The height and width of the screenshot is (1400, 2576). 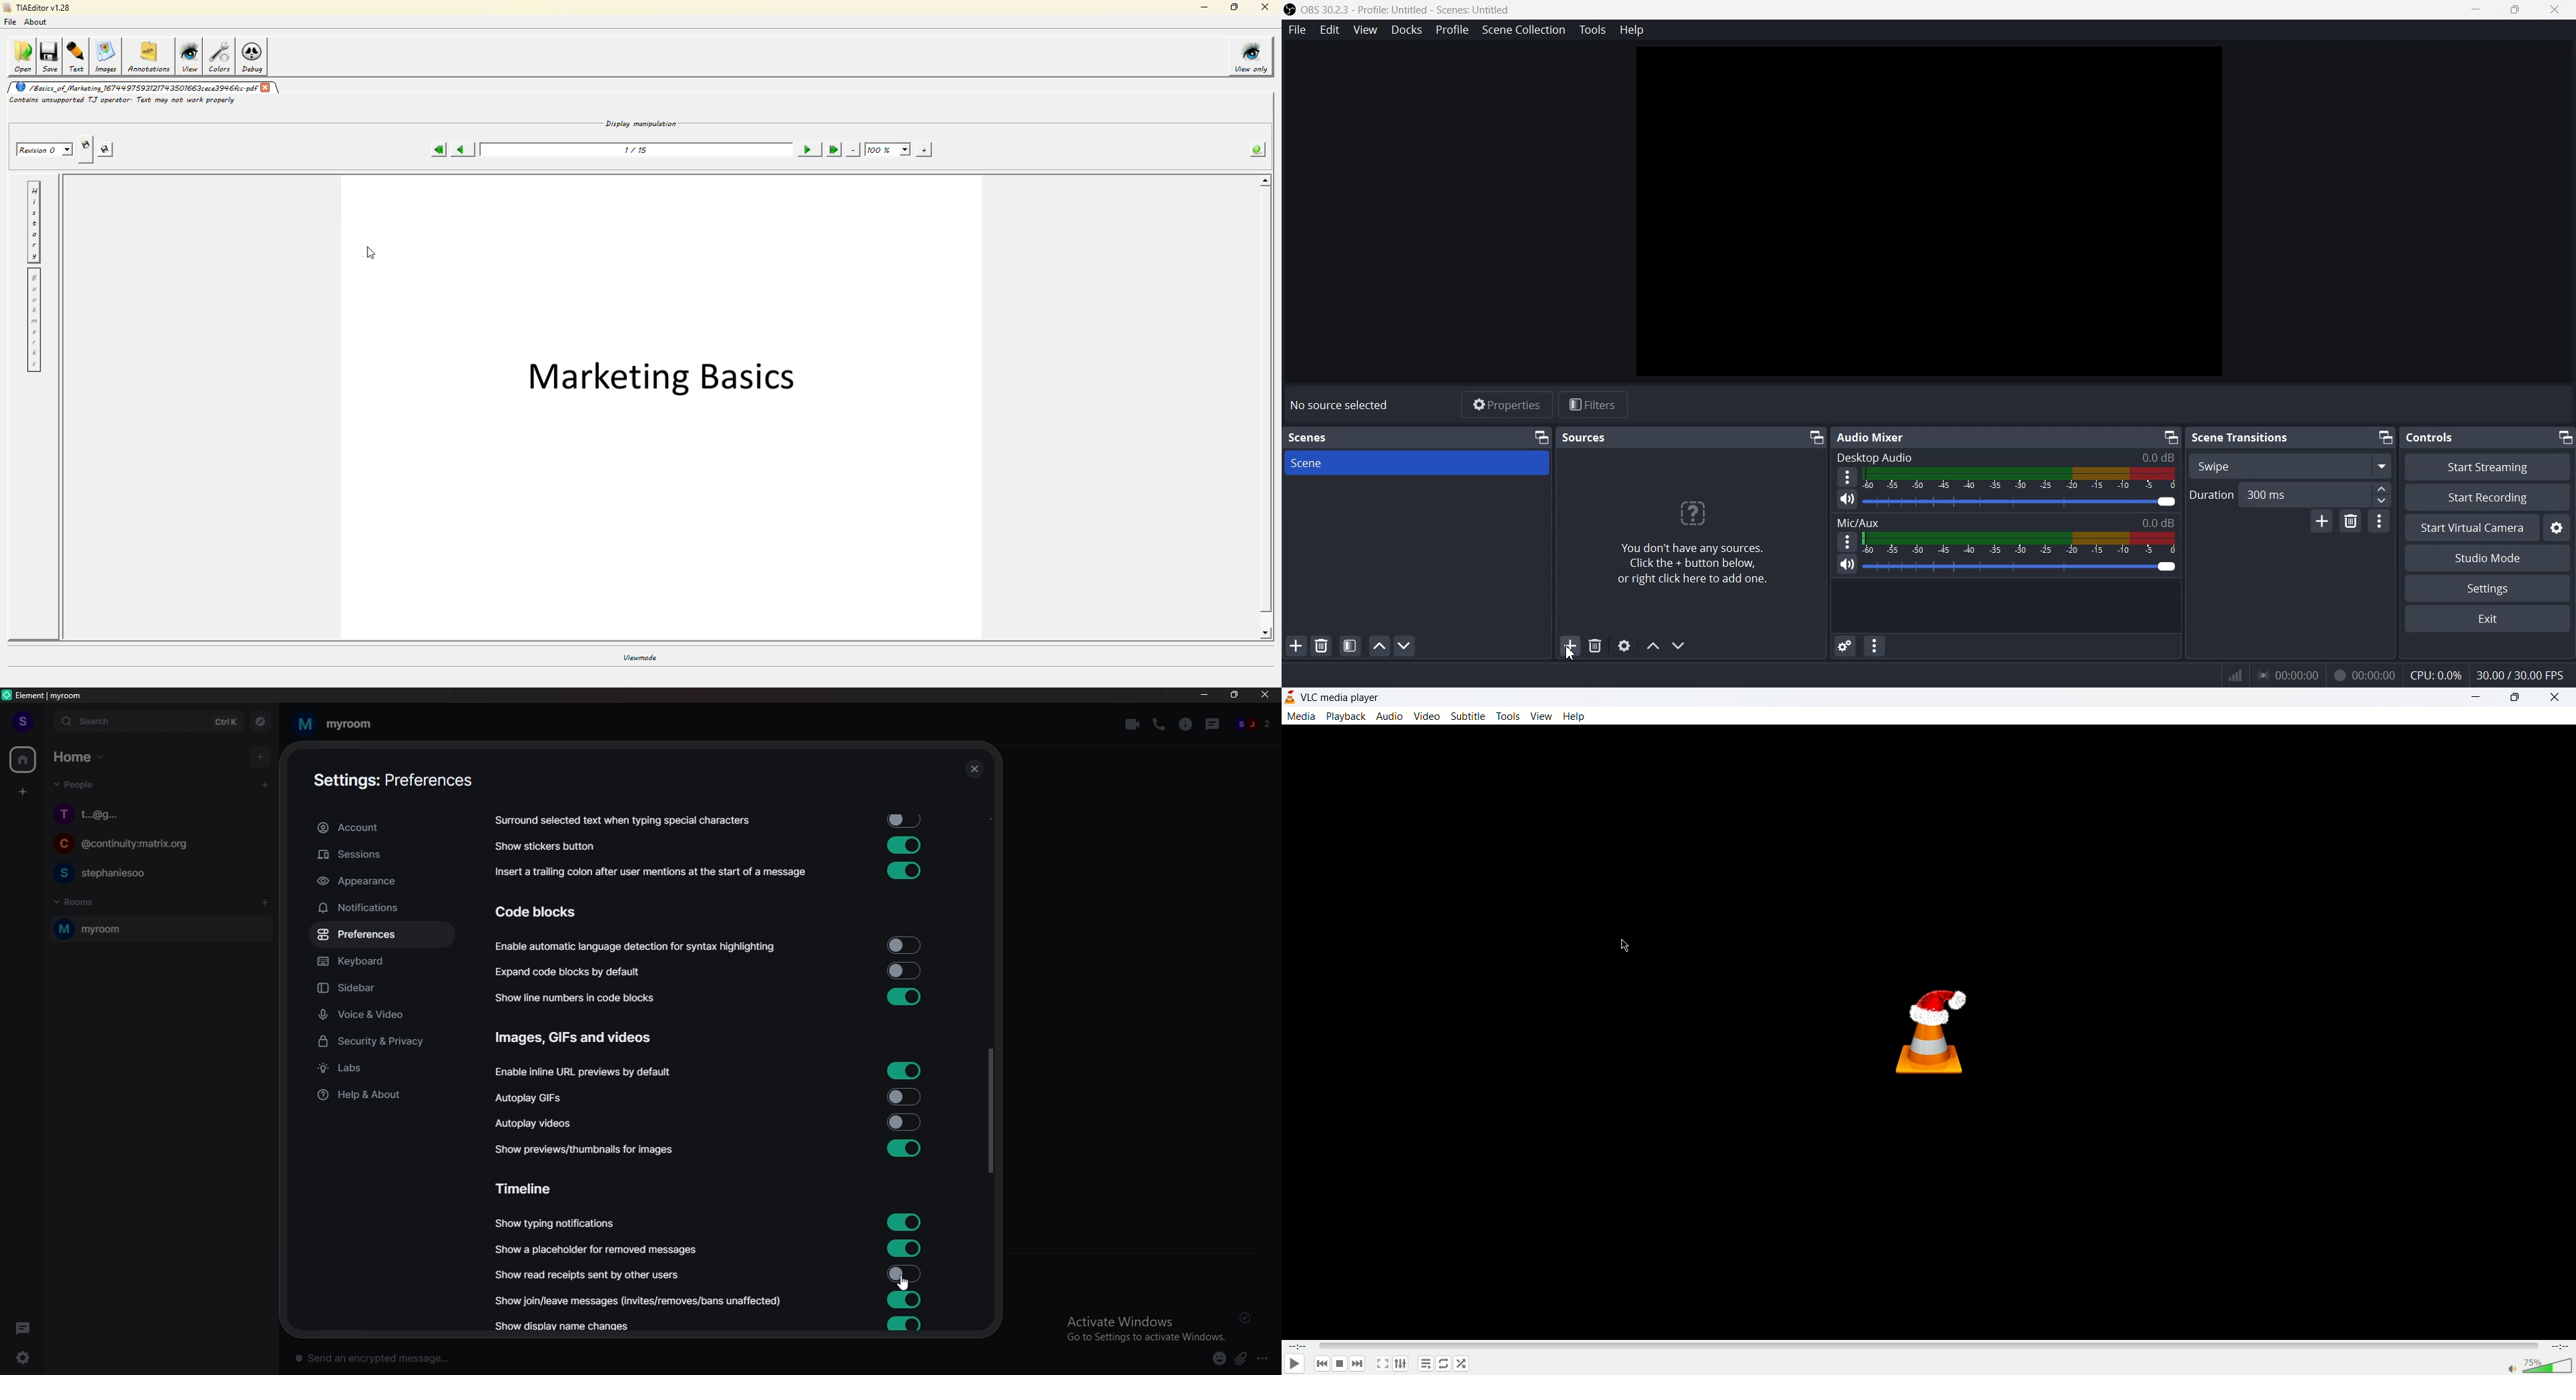 What do you see at coordinates (1632, 30) in the screenshot?
I see `Help` at bounding box center [1632, 30].